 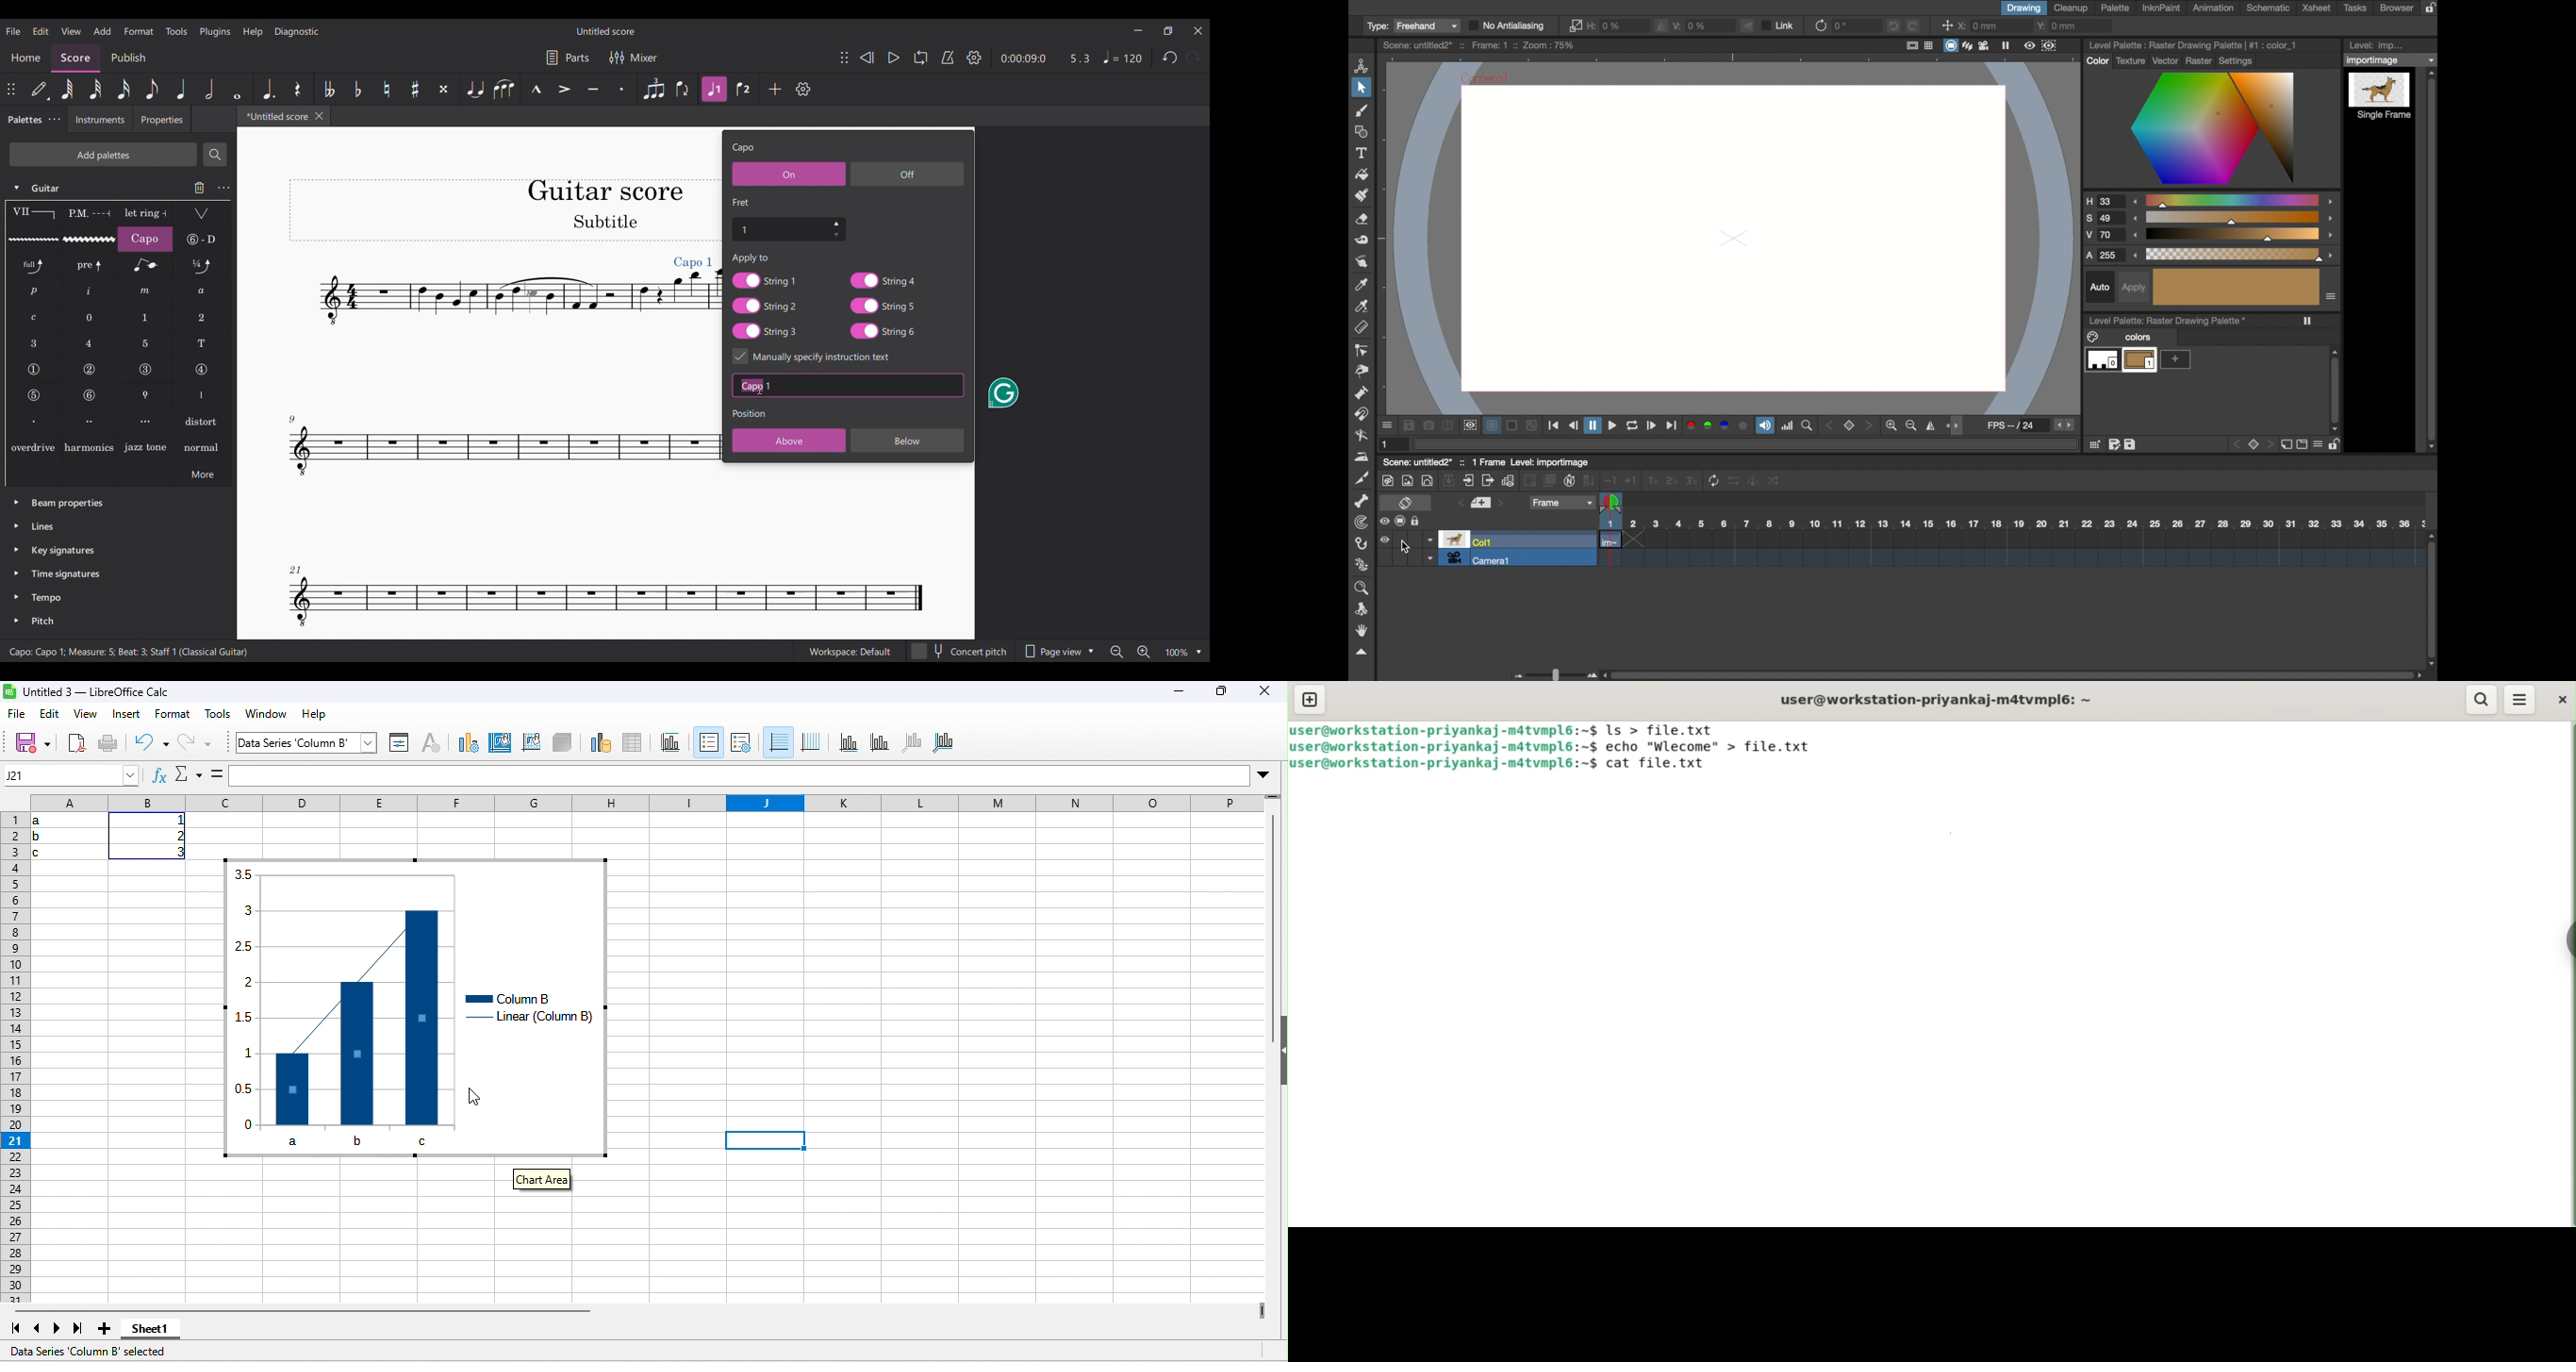 I want to click on Metronome, so click(x=948, y=57).